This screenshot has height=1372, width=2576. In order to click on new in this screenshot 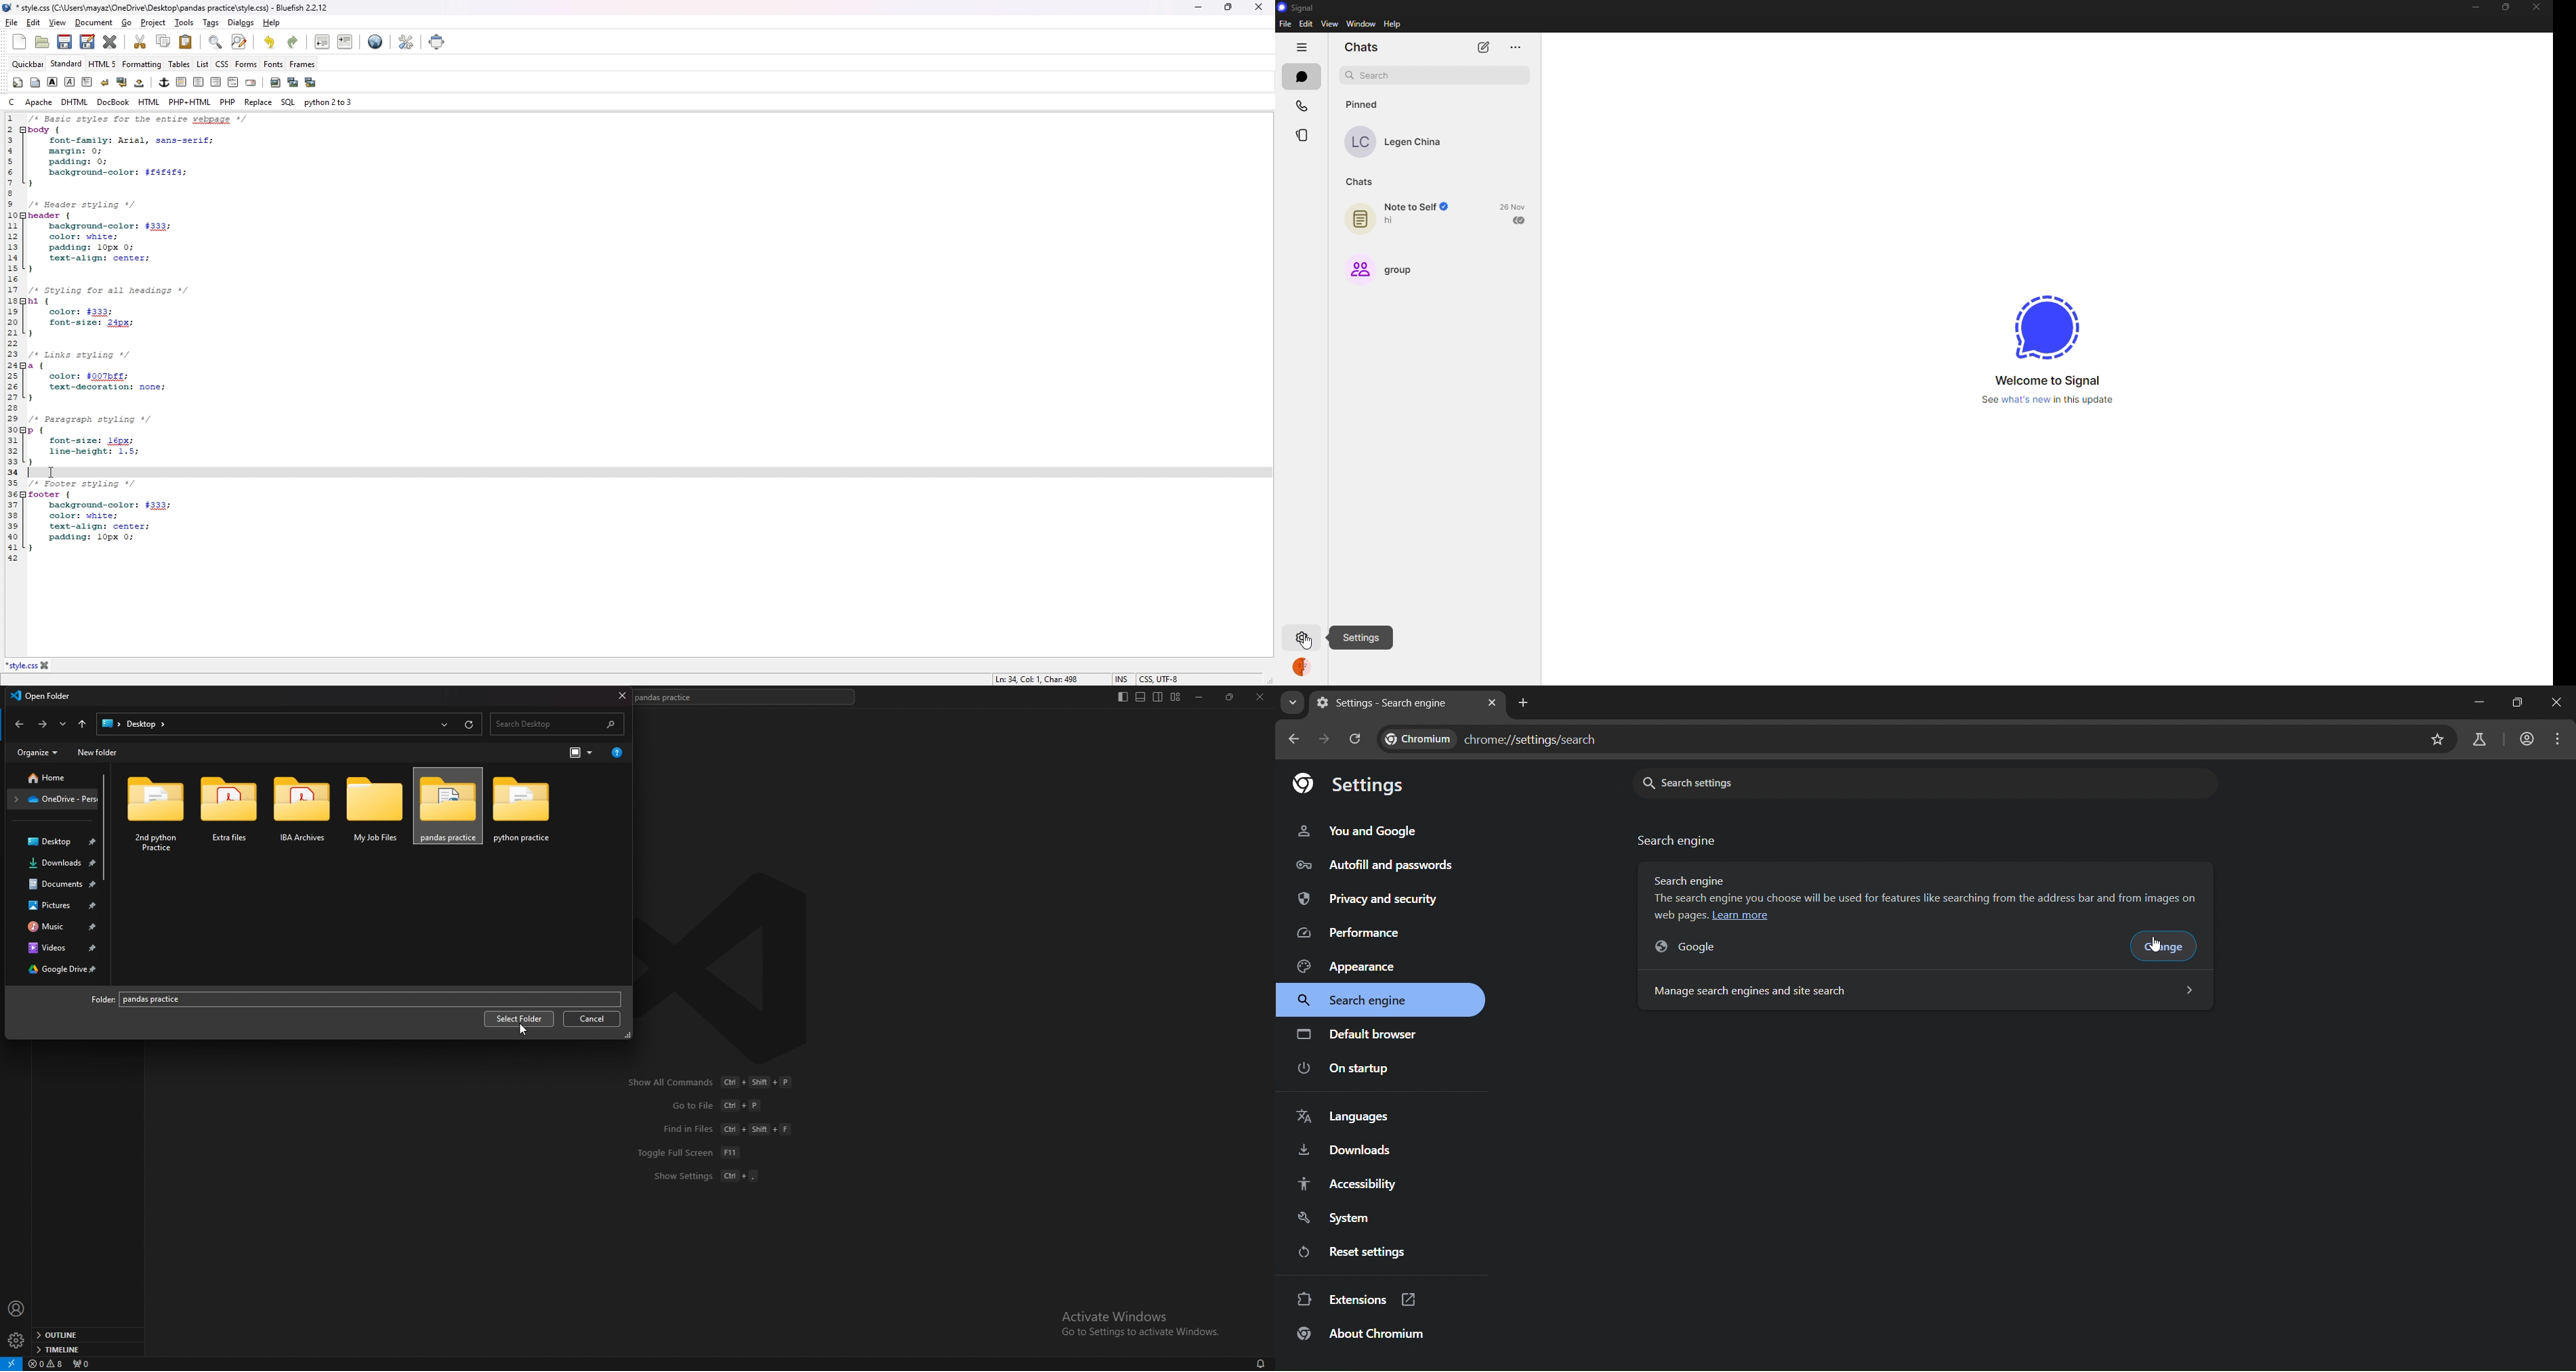, I will do `click(21, 41)`.